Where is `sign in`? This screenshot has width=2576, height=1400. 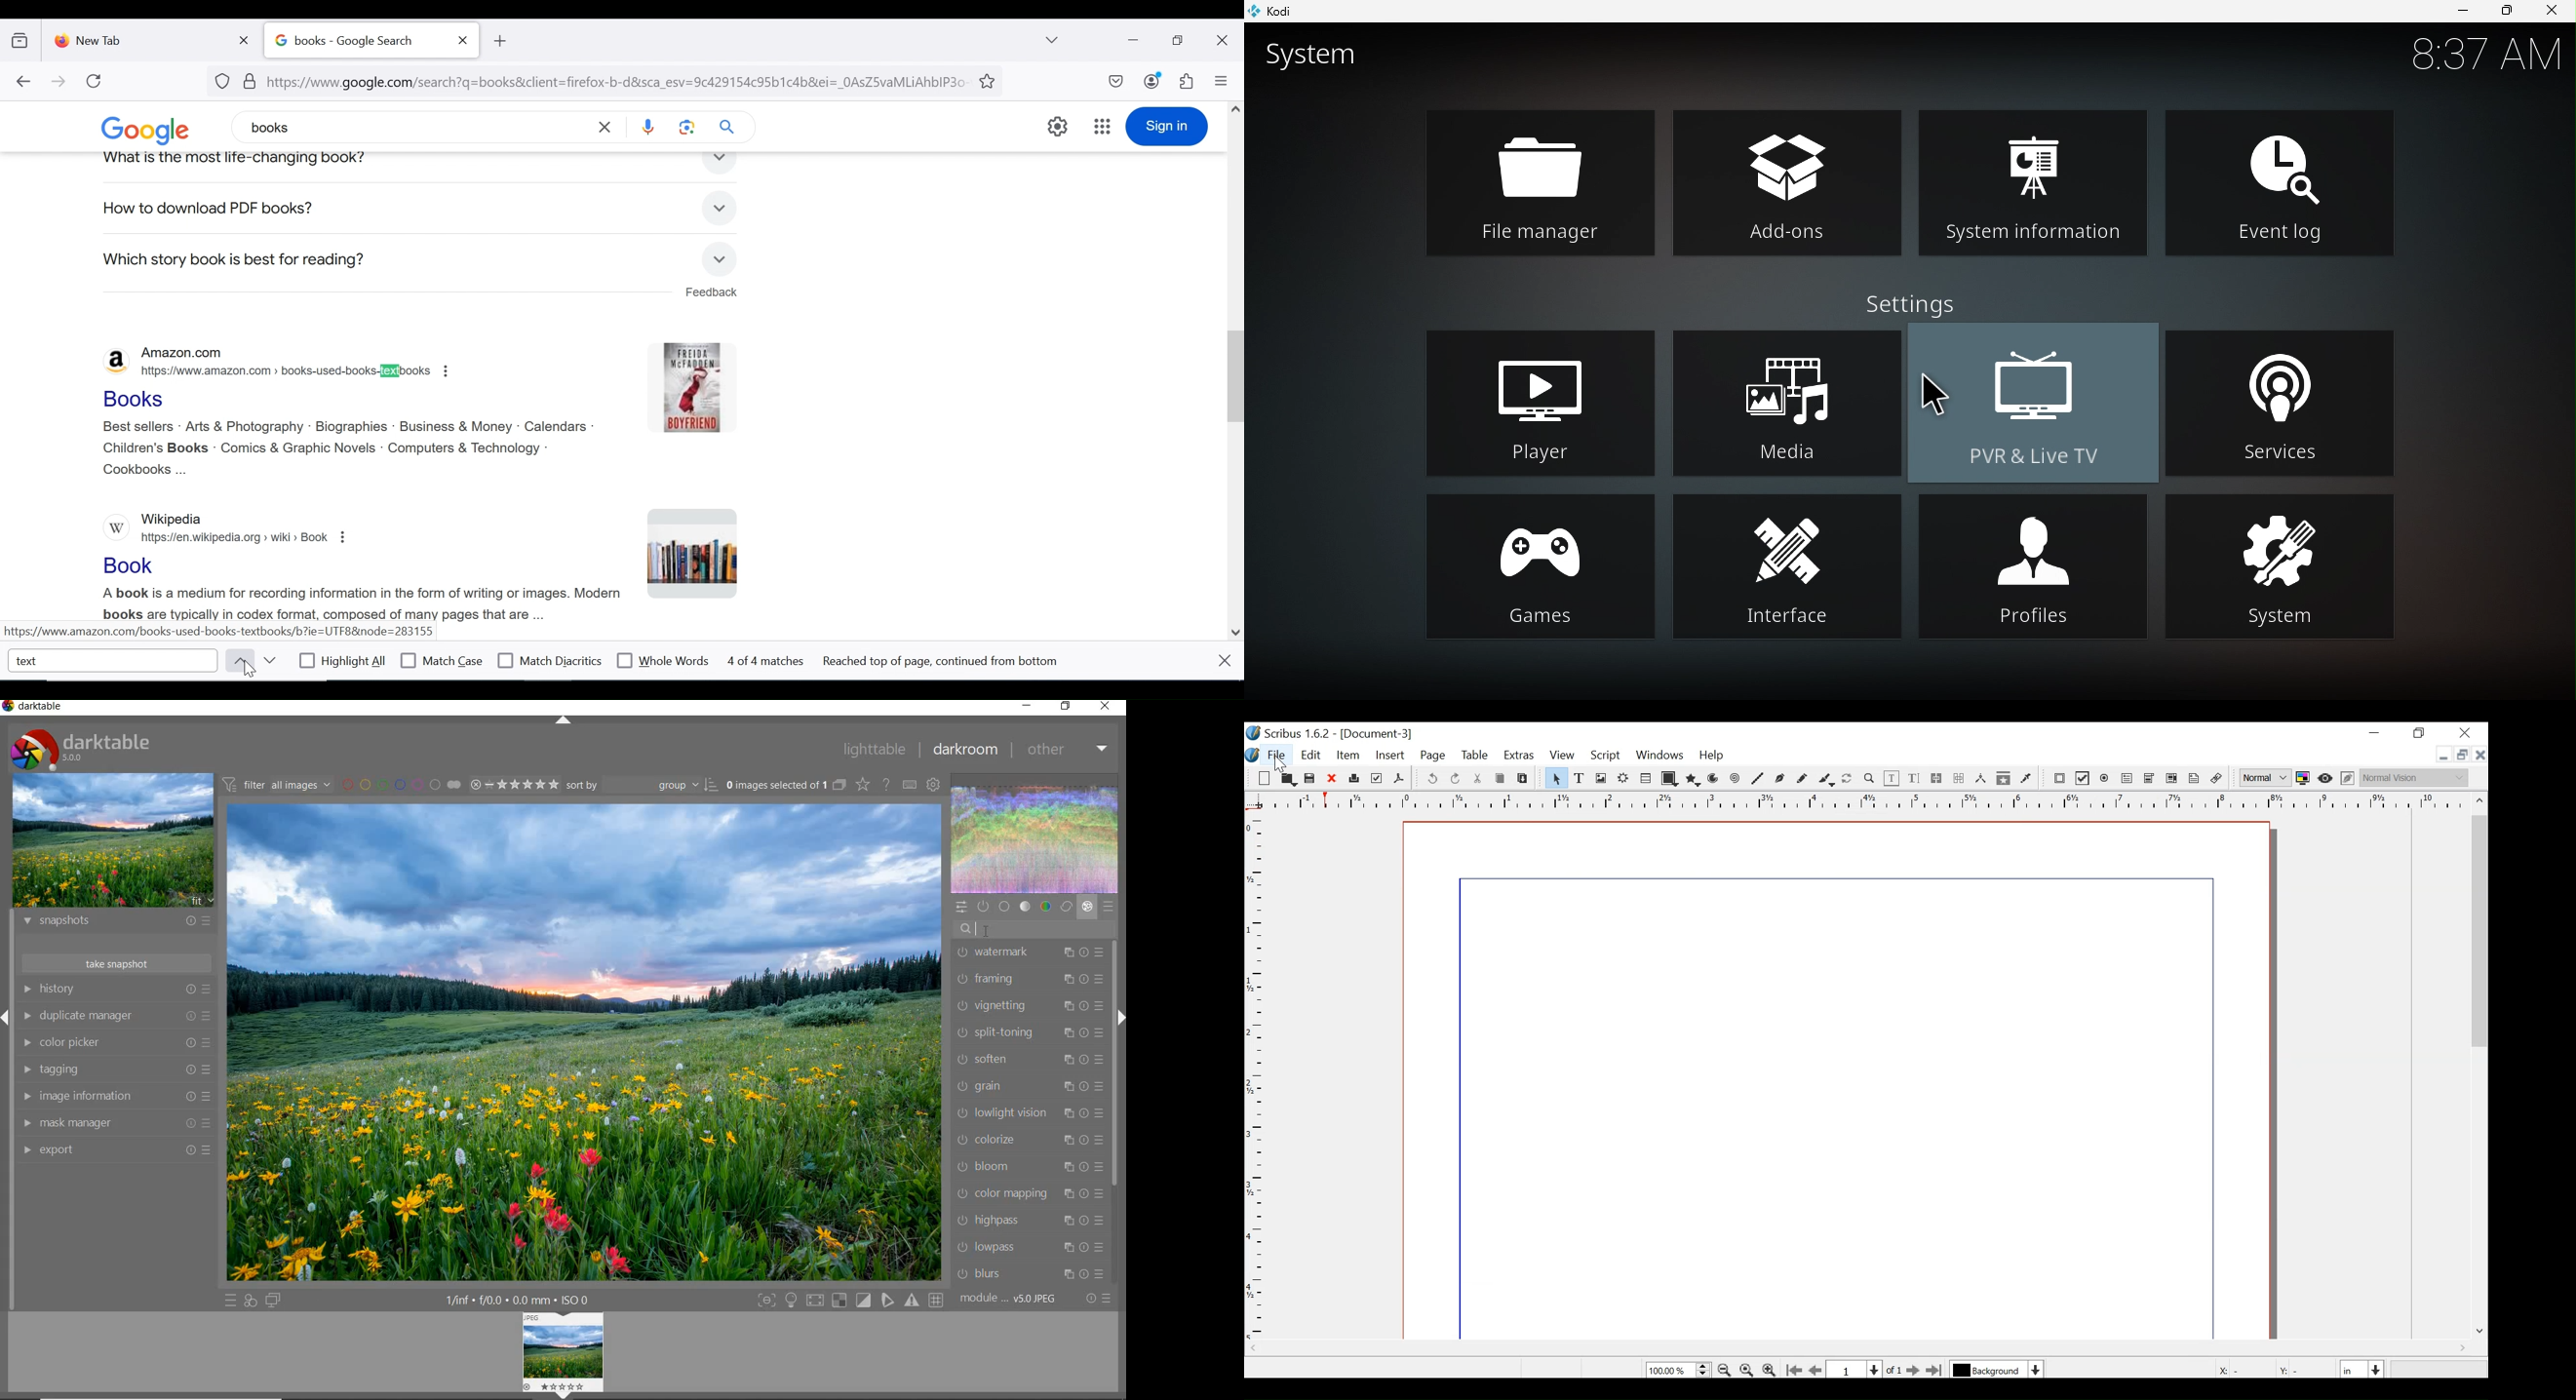
sign in is located at coordinates (1167, 126).